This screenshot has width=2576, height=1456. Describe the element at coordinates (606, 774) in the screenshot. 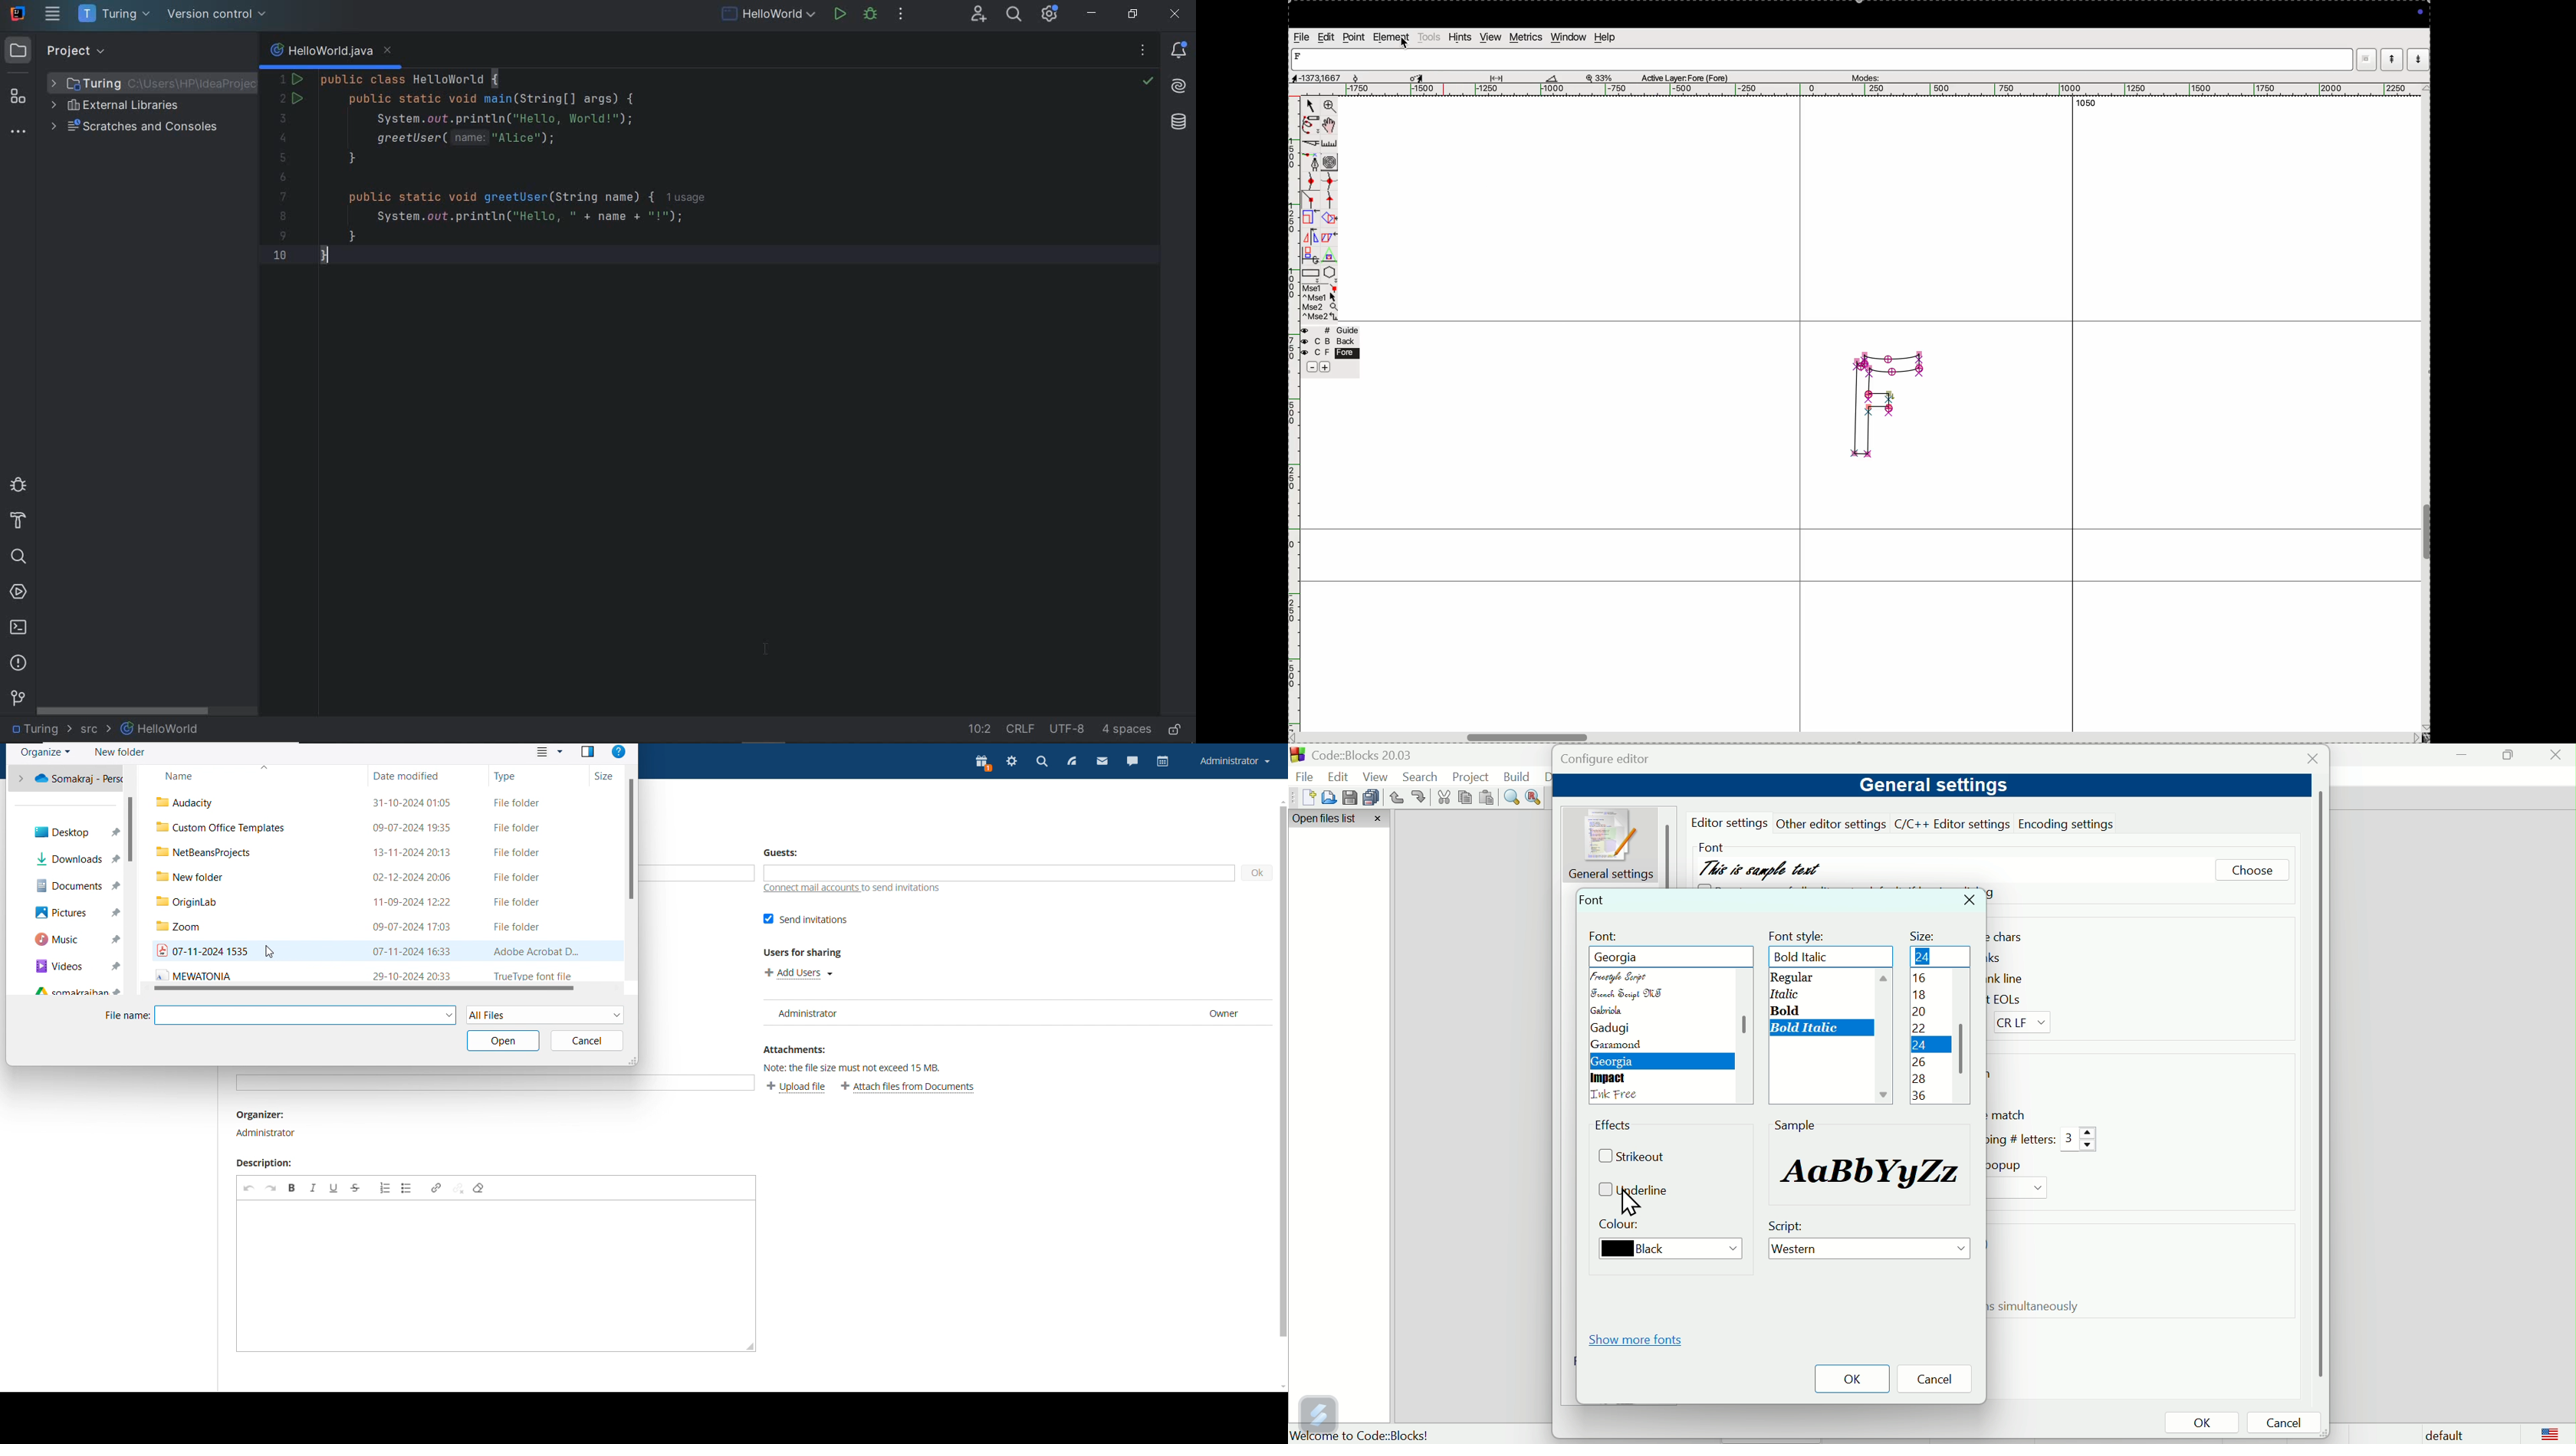

I see `size` at that location.